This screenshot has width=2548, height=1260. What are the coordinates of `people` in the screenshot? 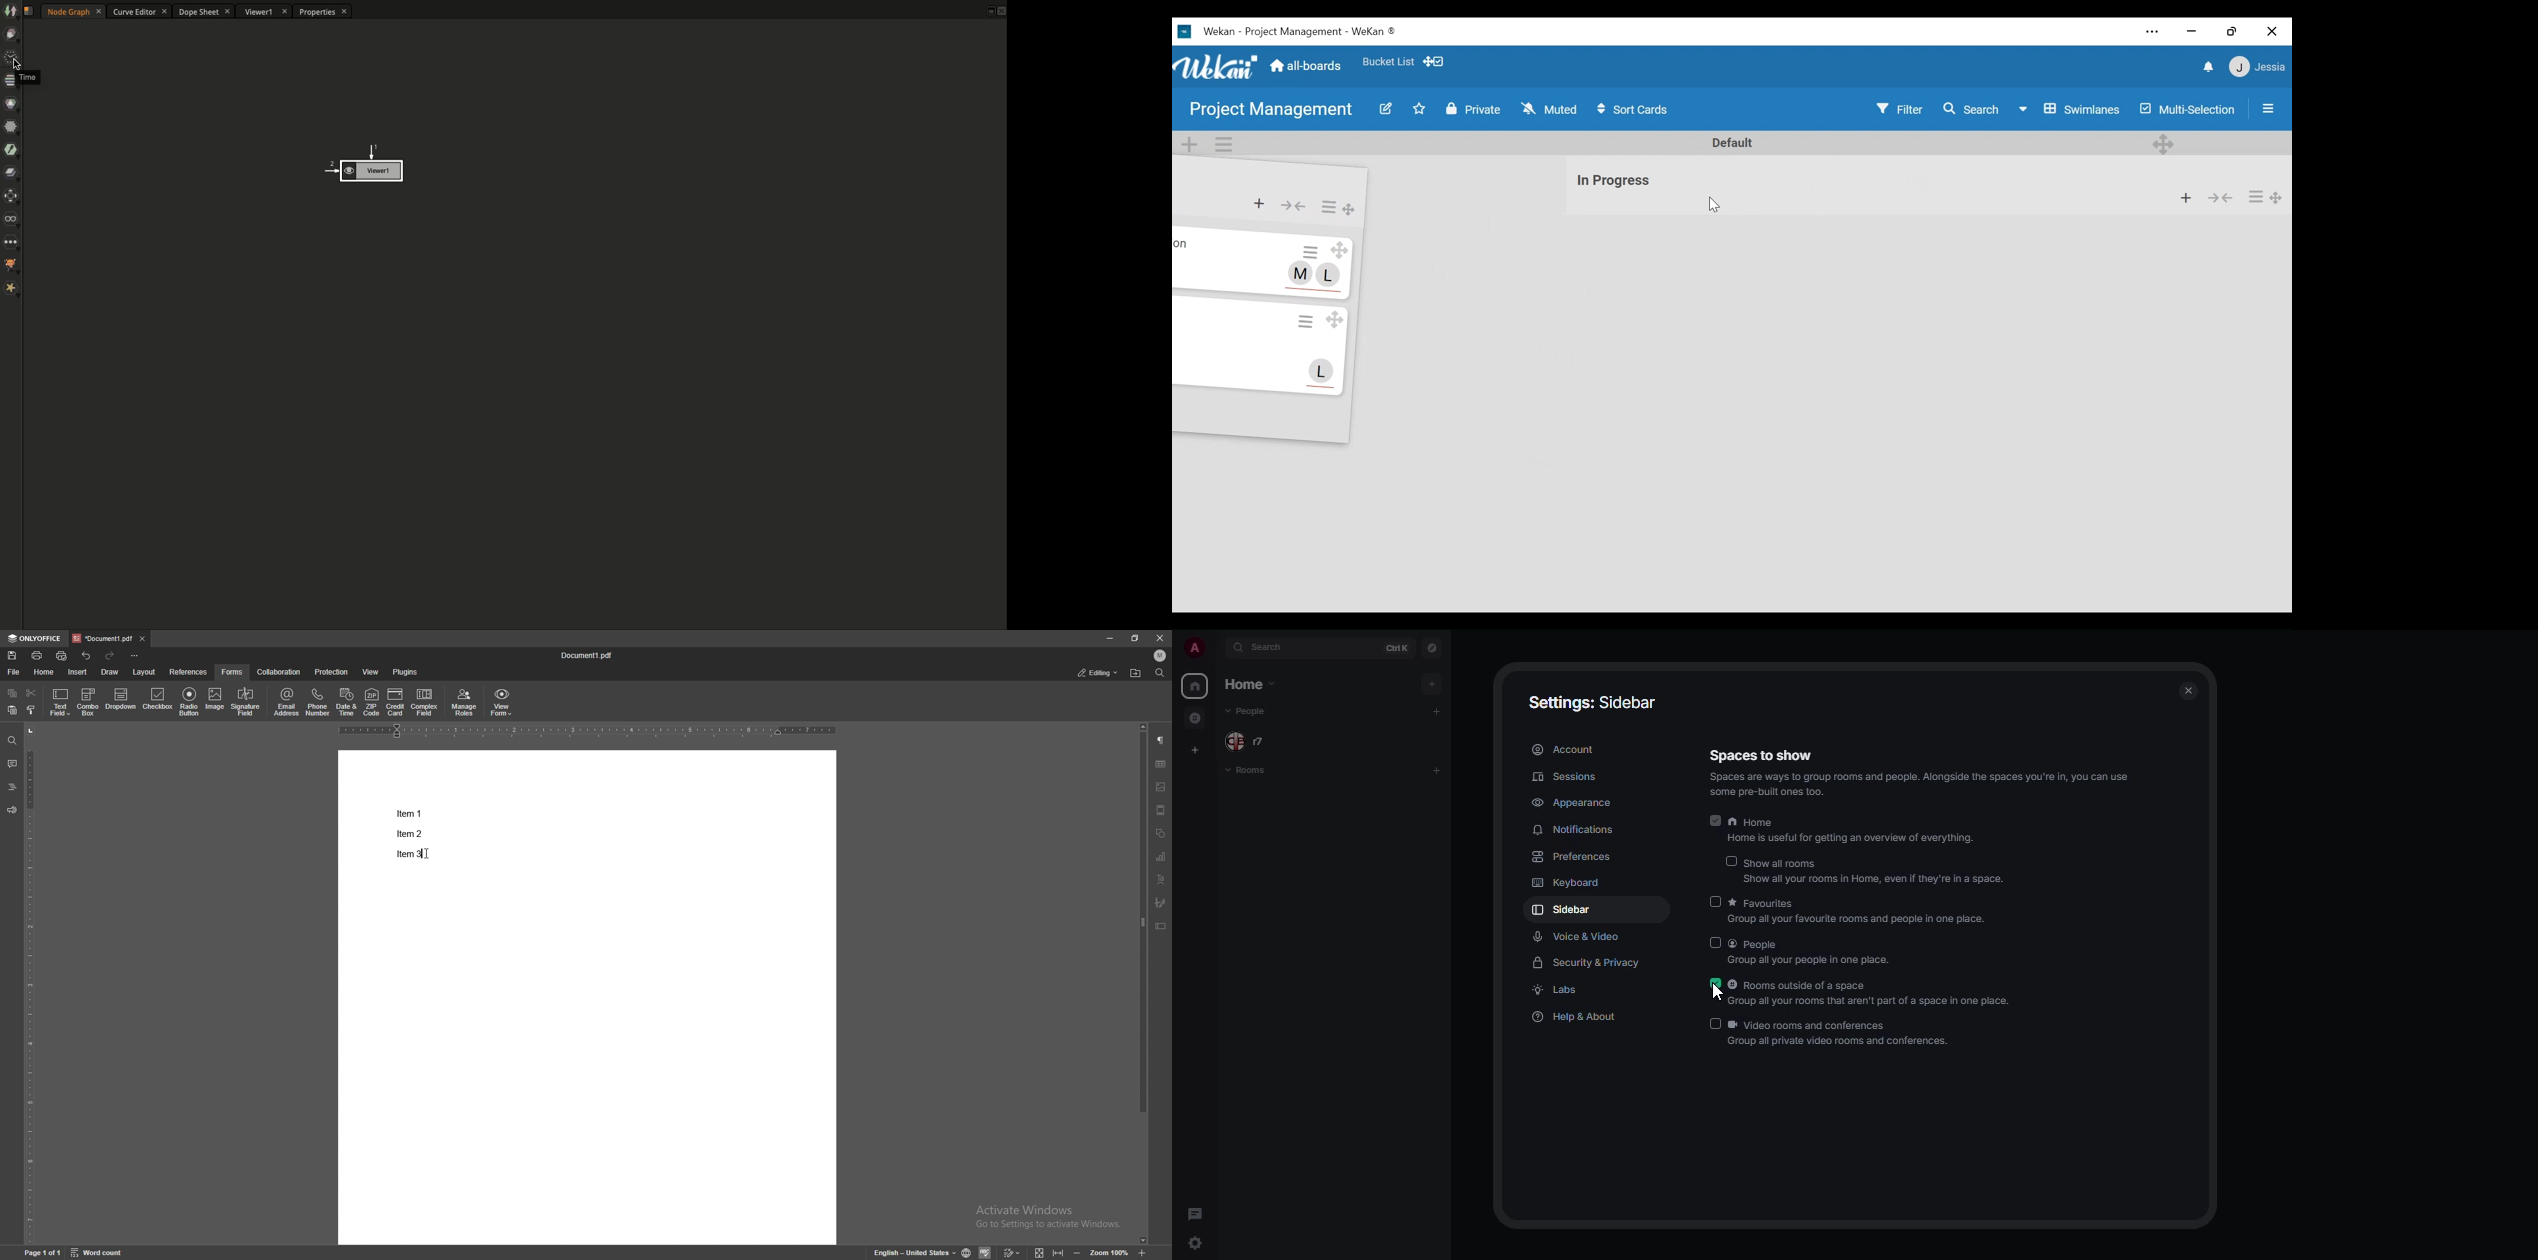 It's located at (1768, 943).